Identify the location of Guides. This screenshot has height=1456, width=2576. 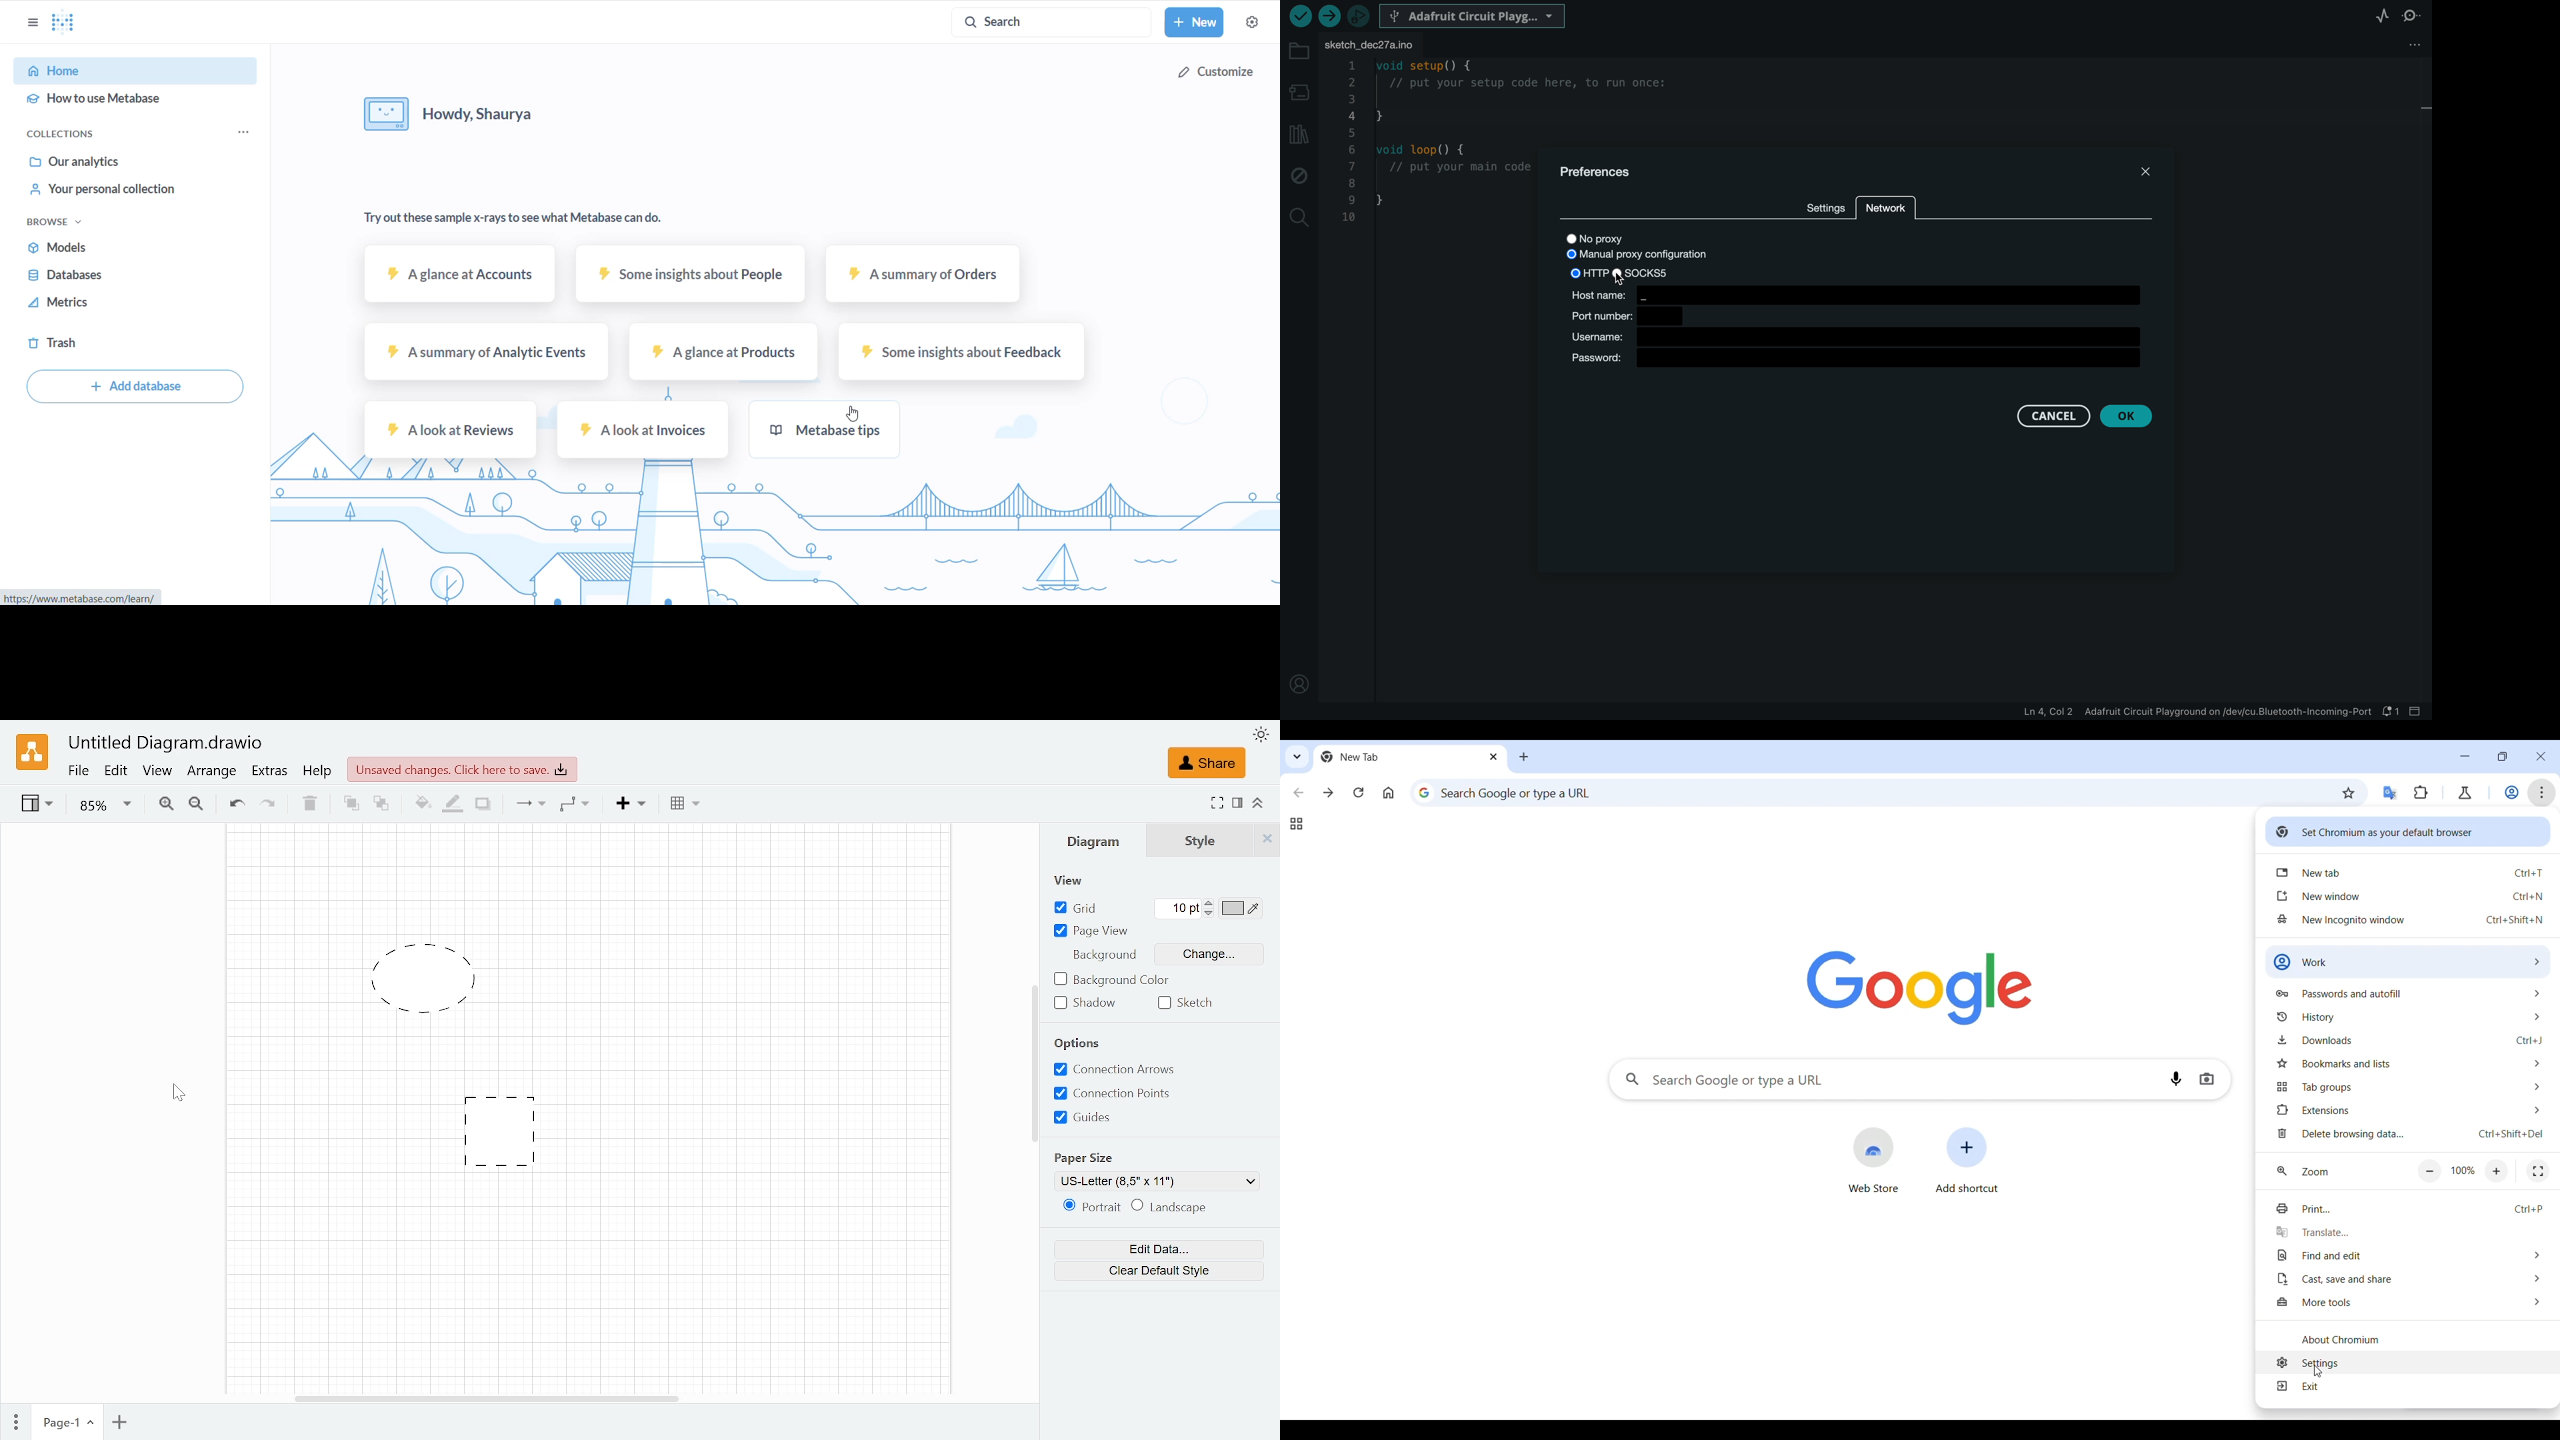
(1090, 1118).